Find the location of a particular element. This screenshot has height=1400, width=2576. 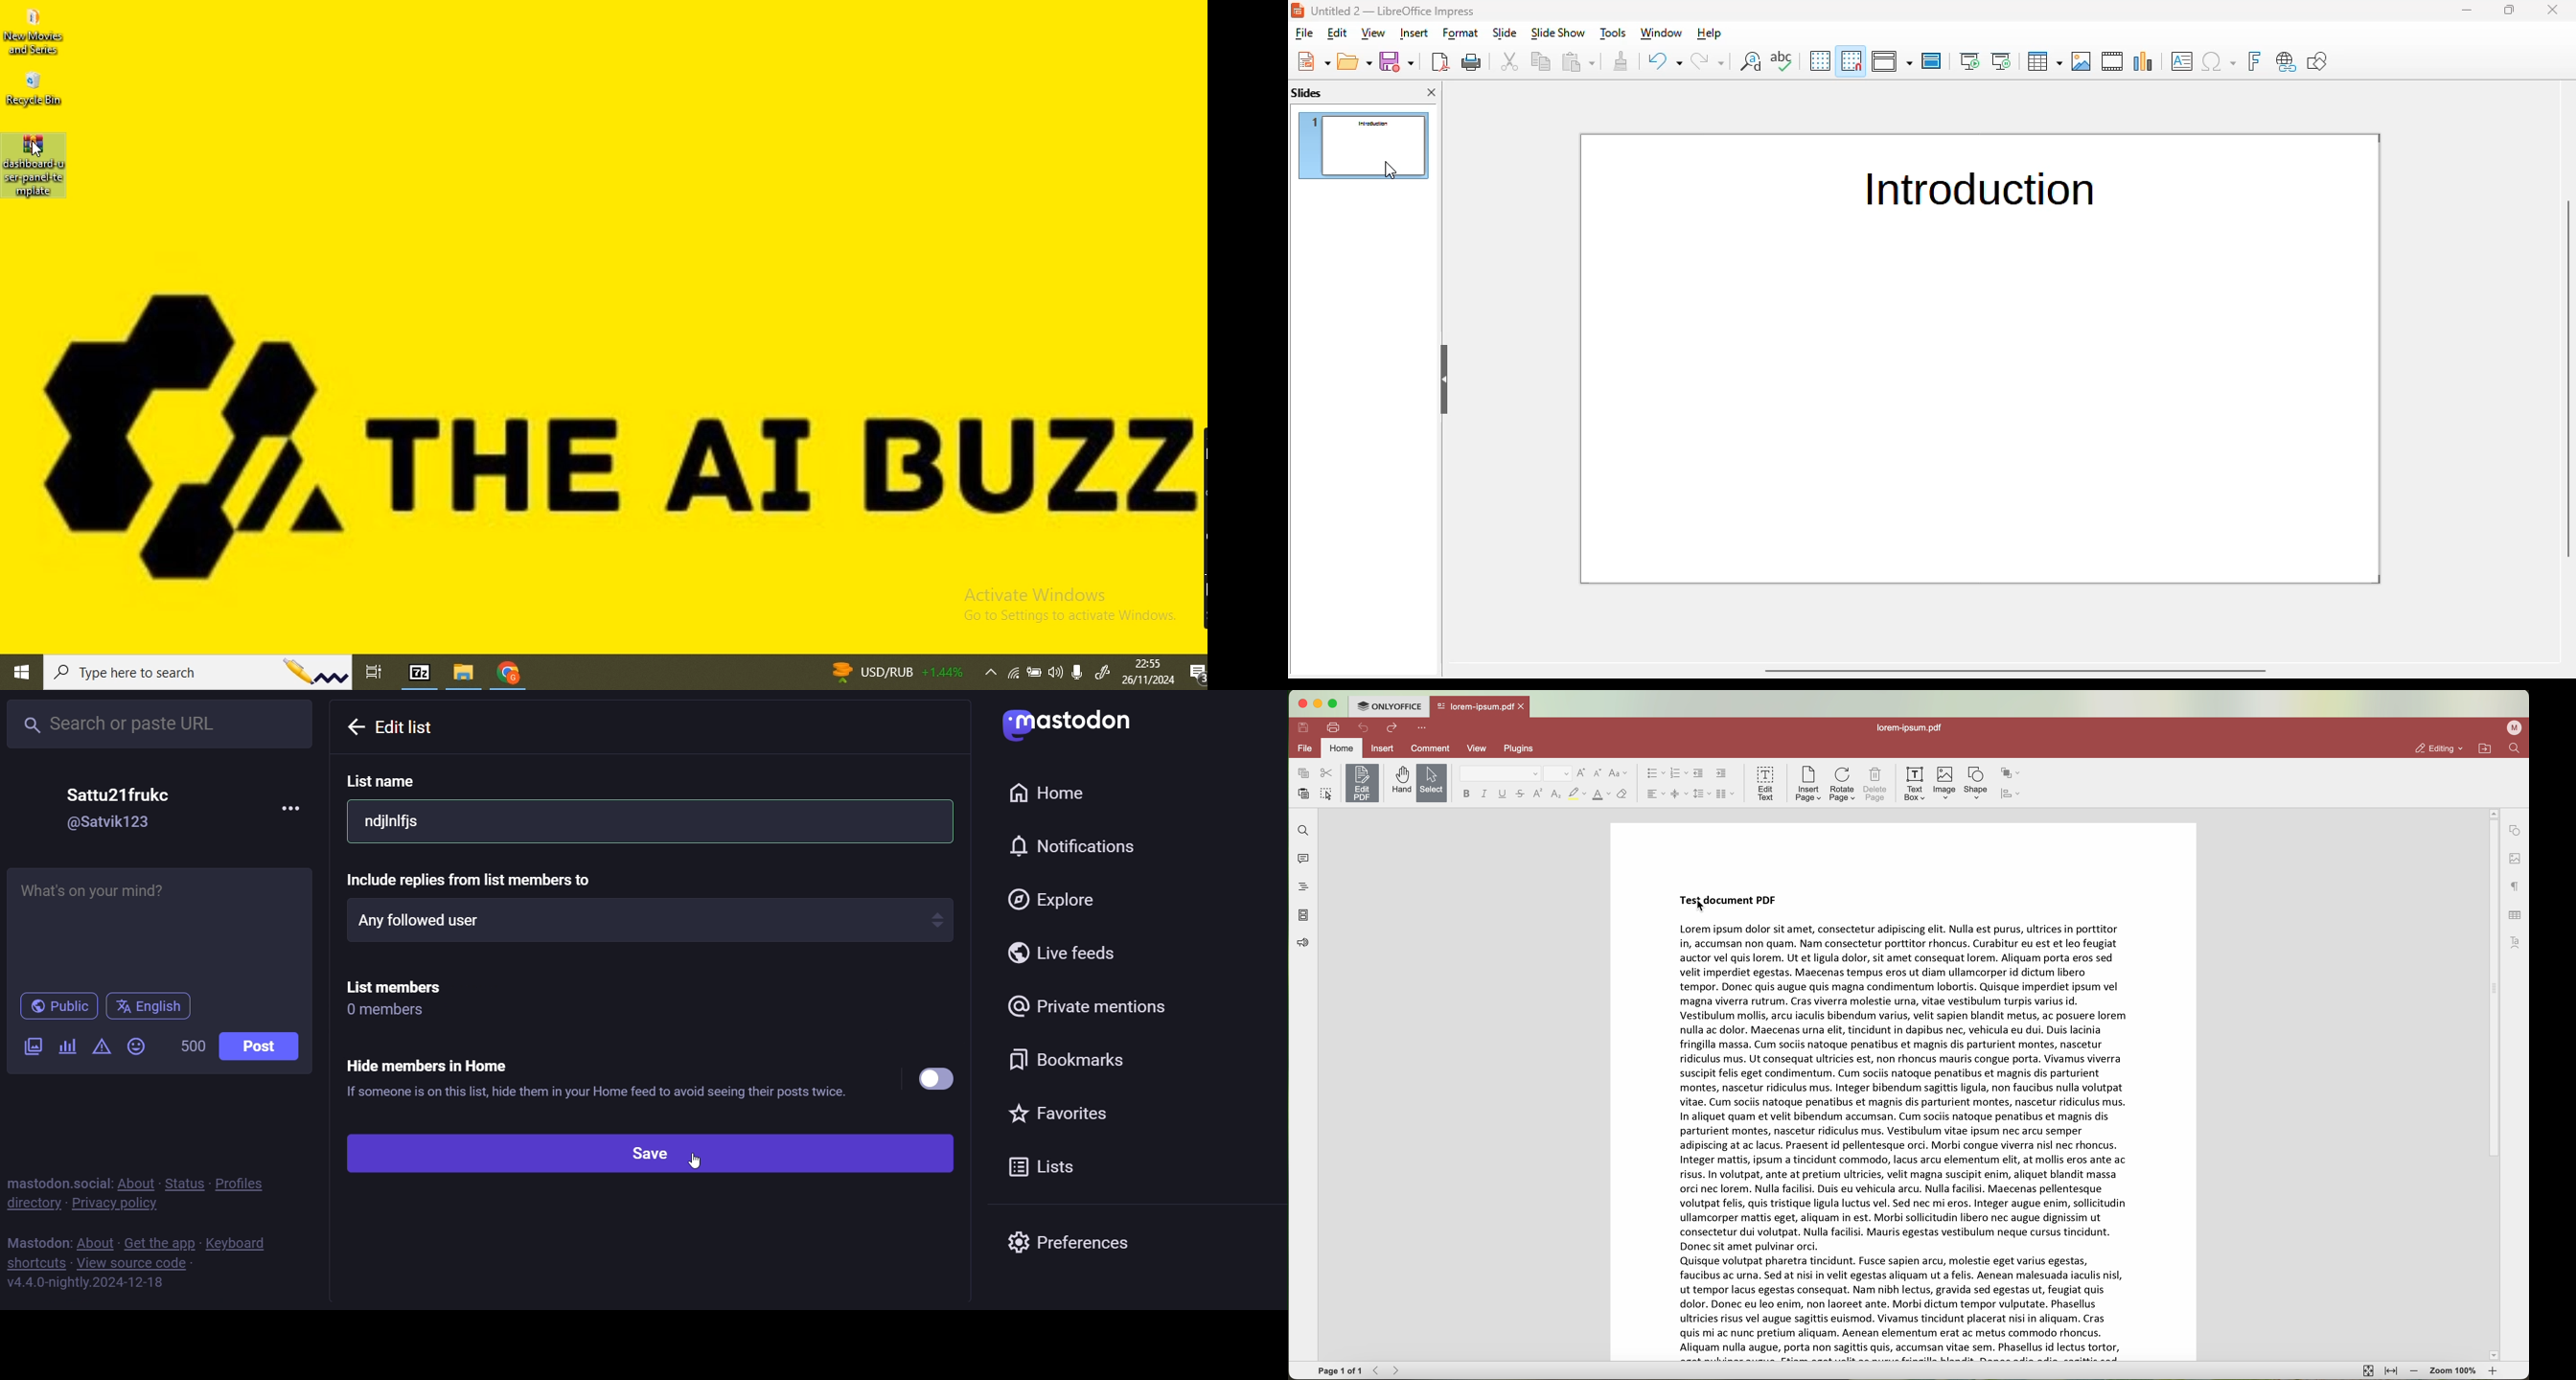

view is located at coordinates (1482, 748).